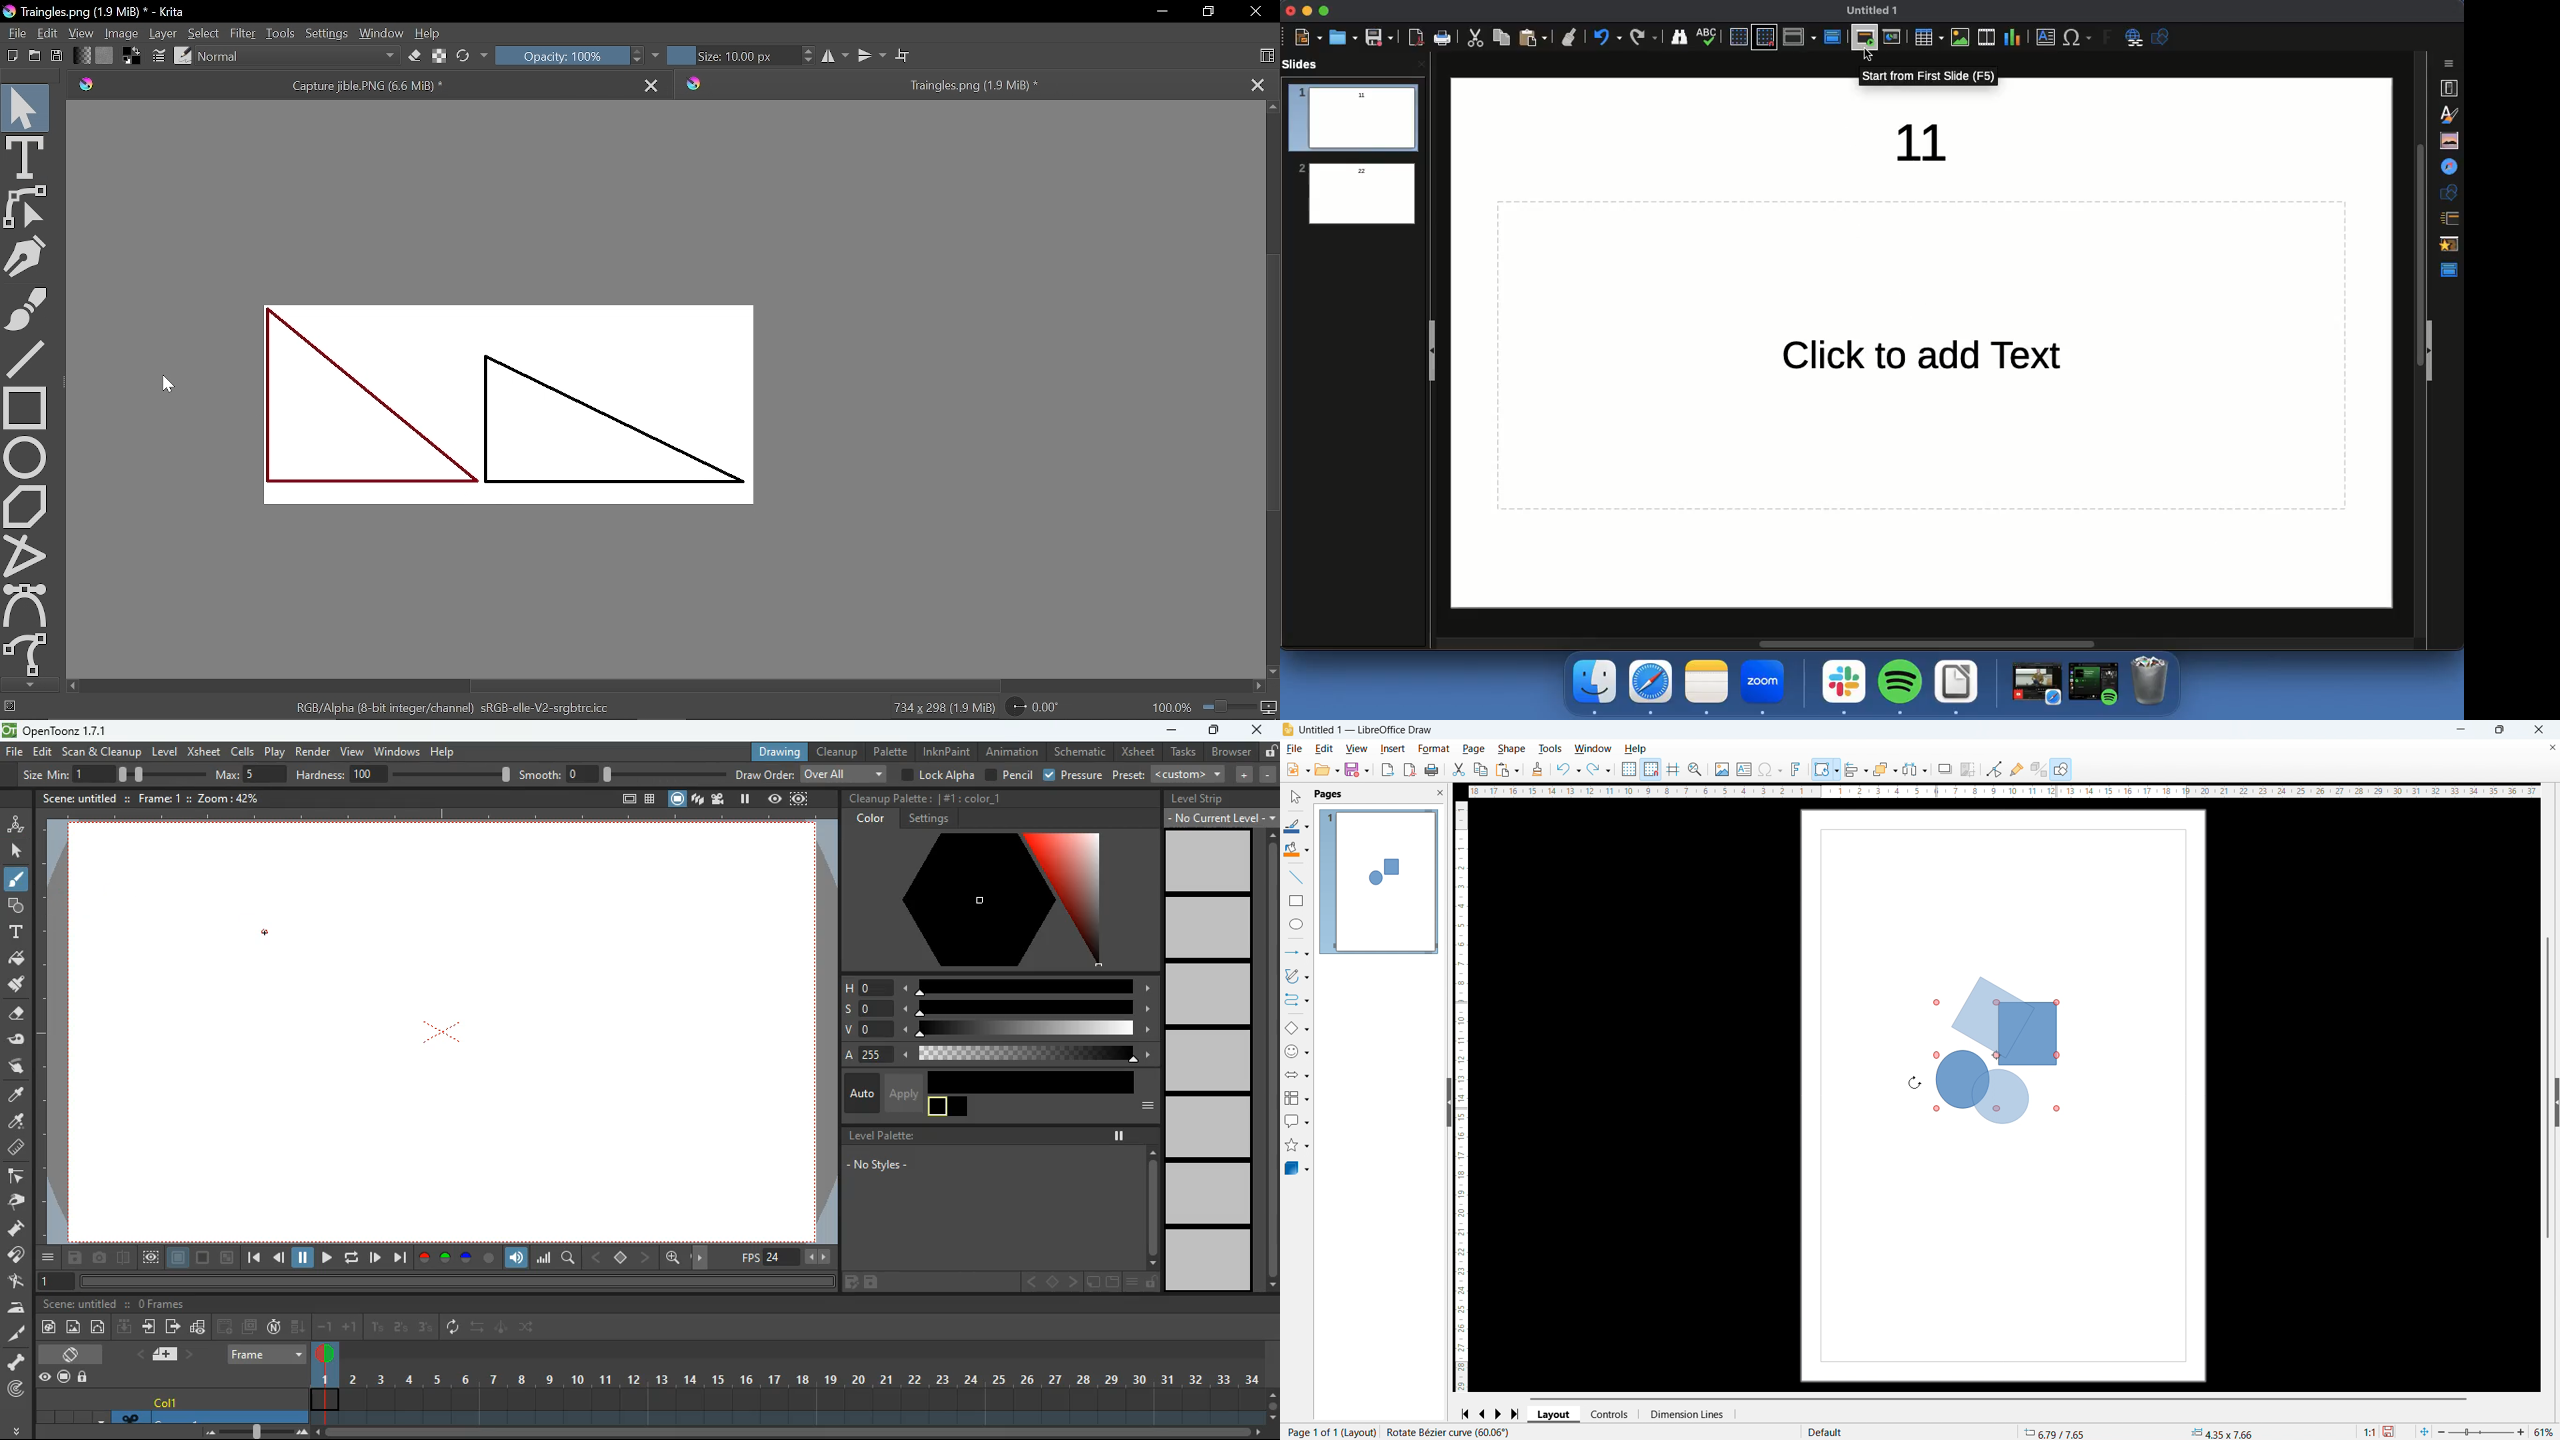 The image size is (2576, 1456). Describe the element at coordinates (2451, 271) in the screenshot. I see `Master view` at that location.